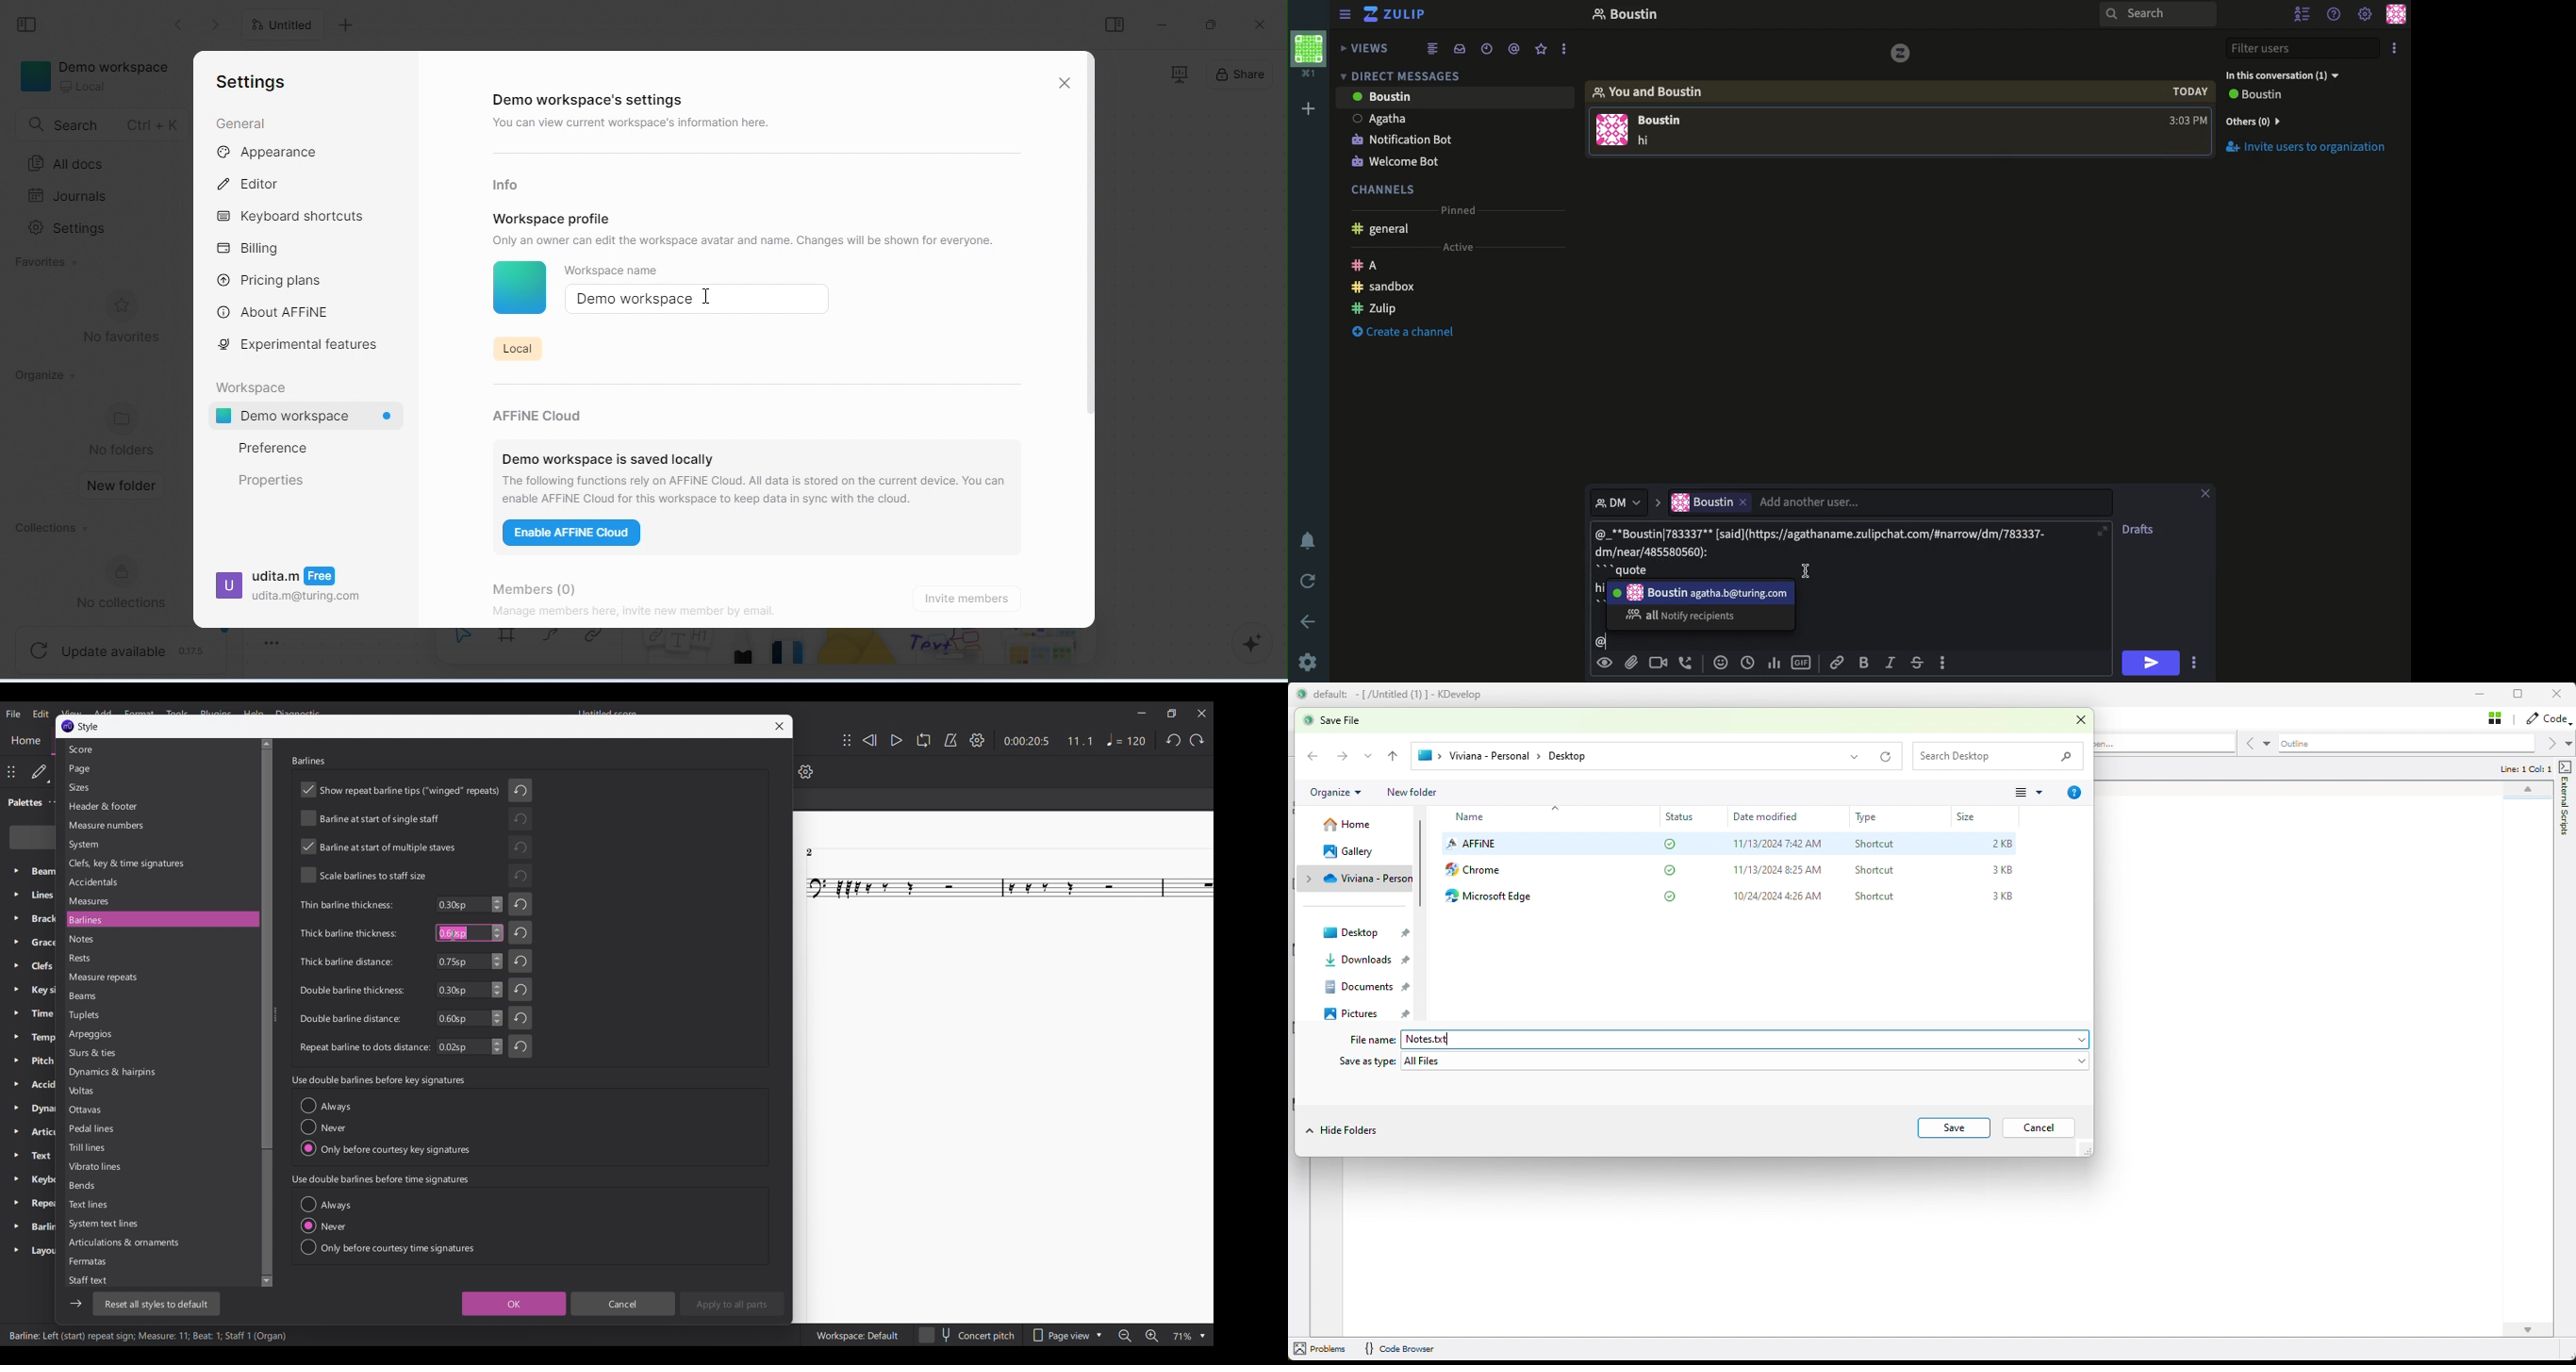 The height and width of the screenshot is (1372, 2576). Describe the element at coordinates (1369, 264) in the screenshot. I see `A` at that location.